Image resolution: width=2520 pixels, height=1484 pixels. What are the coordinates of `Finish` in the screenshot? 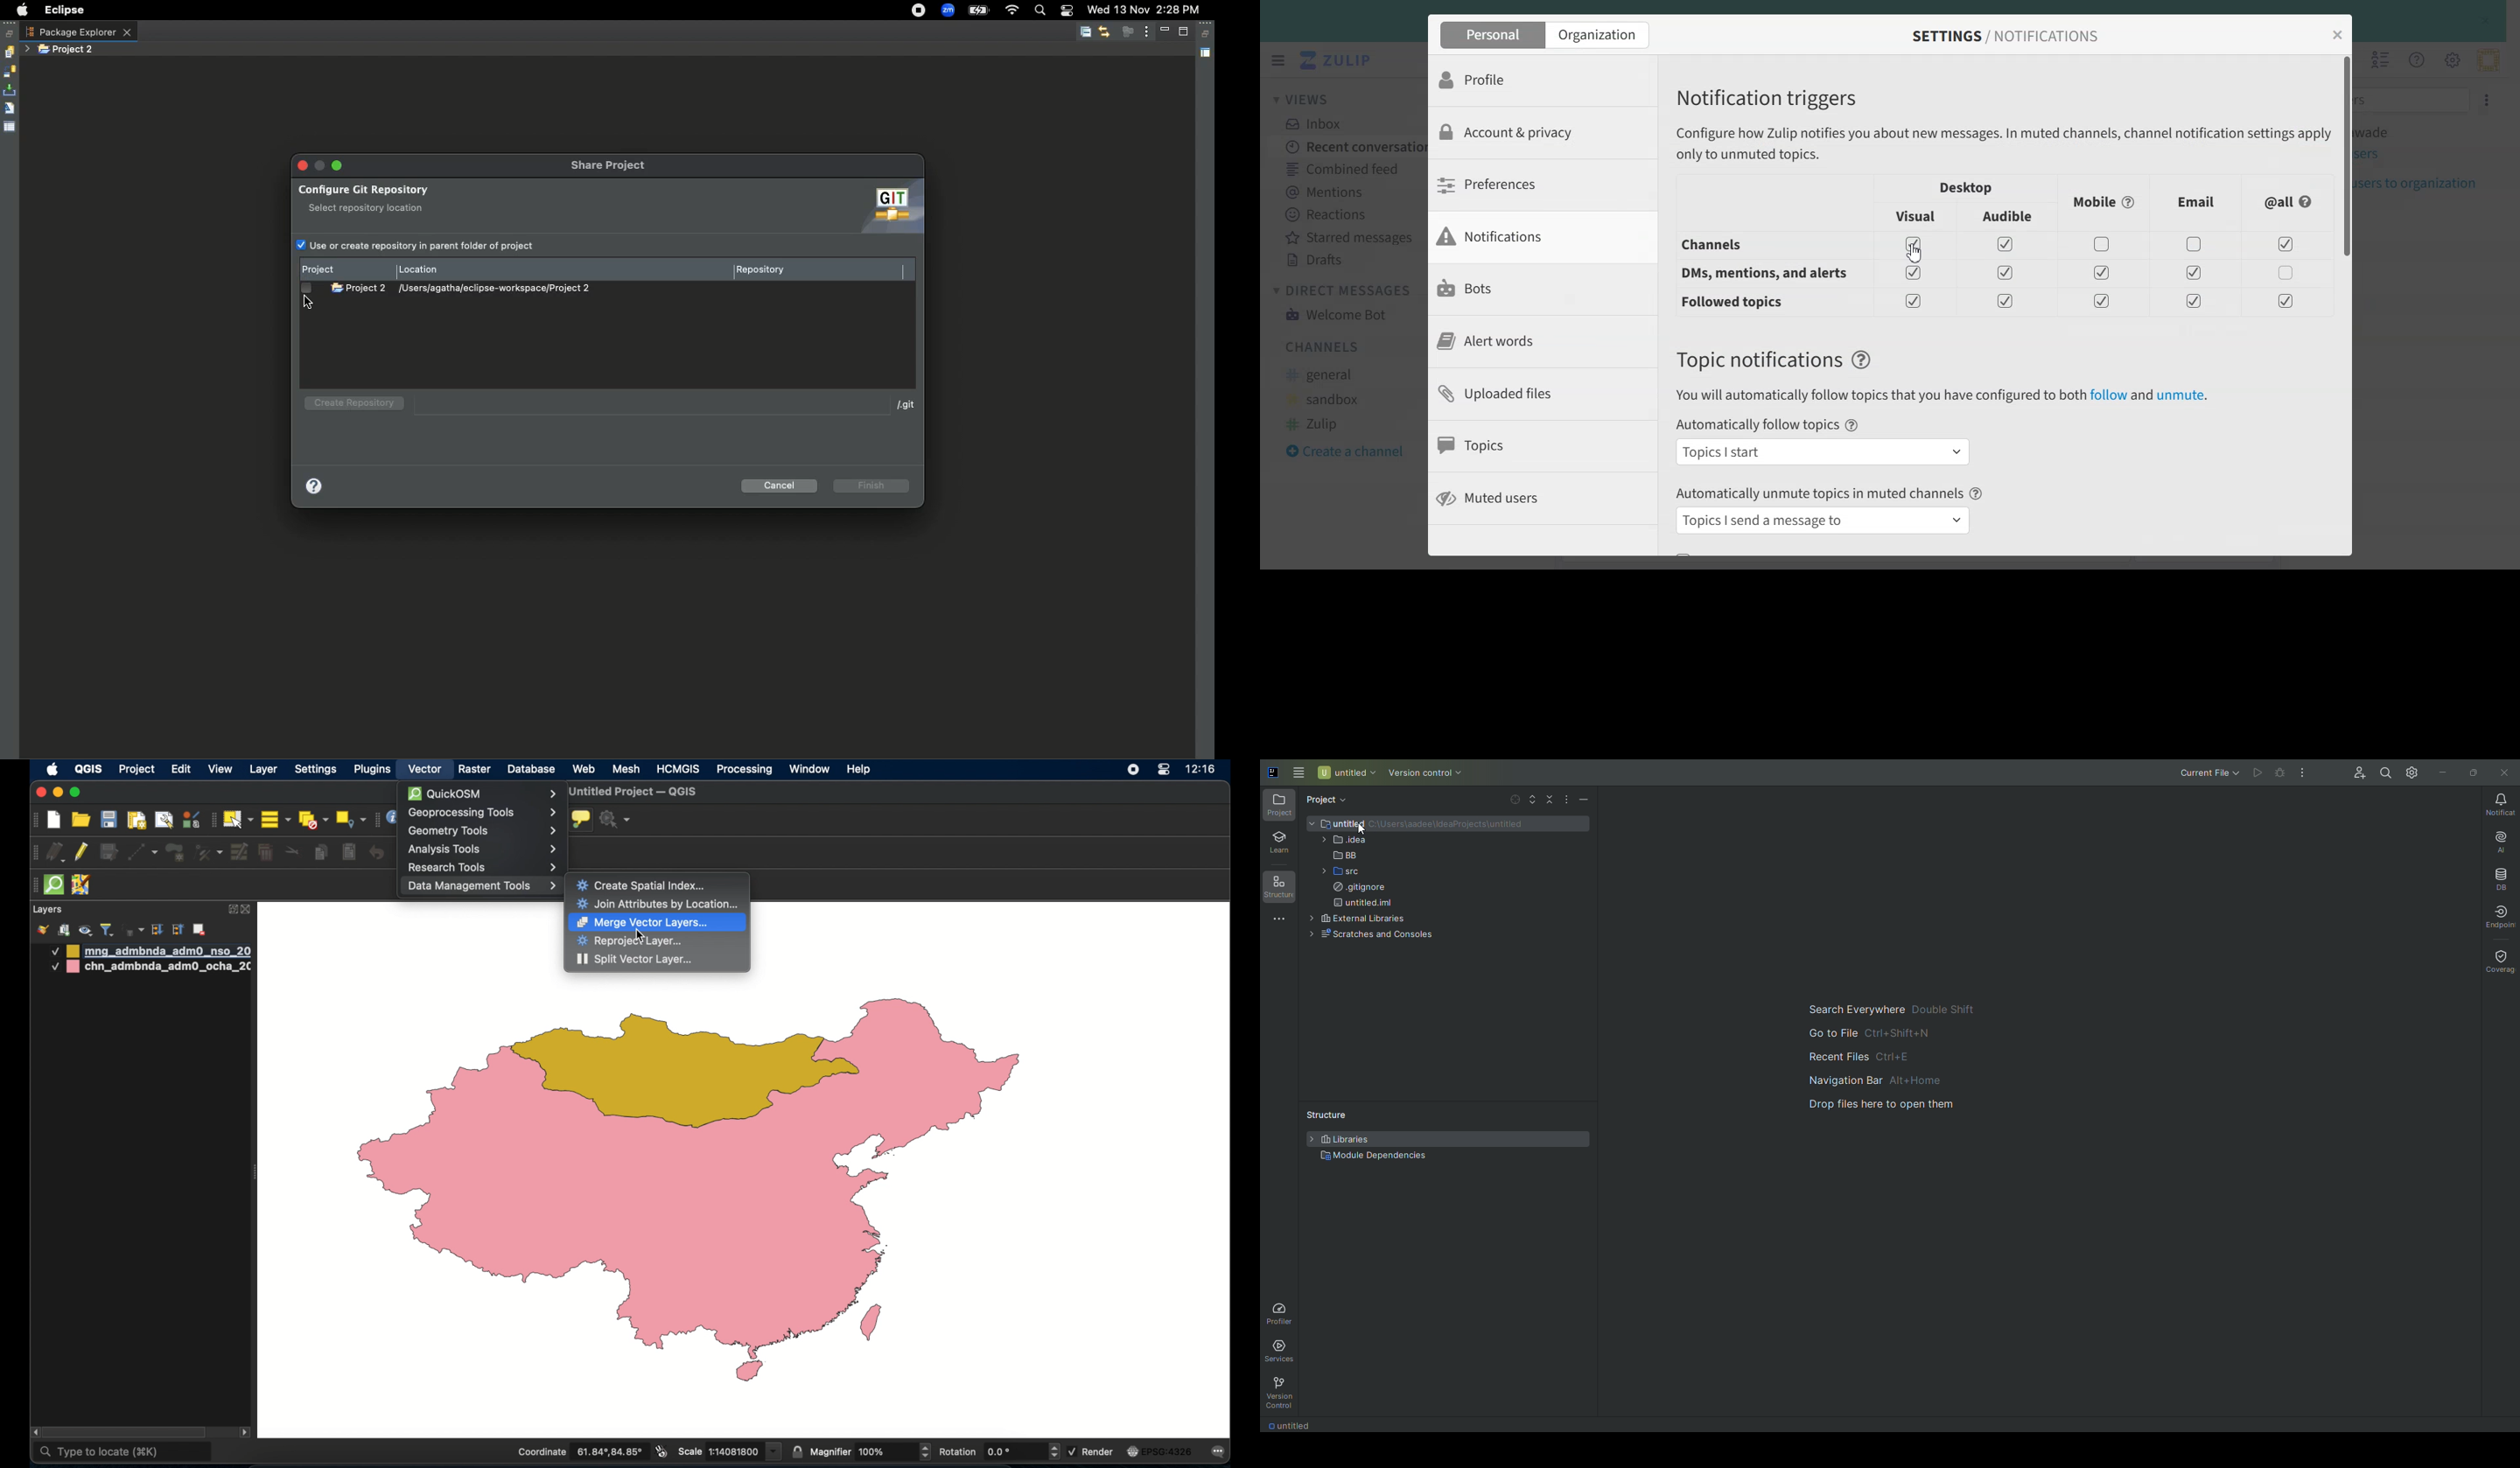 It's located at (873, 485).